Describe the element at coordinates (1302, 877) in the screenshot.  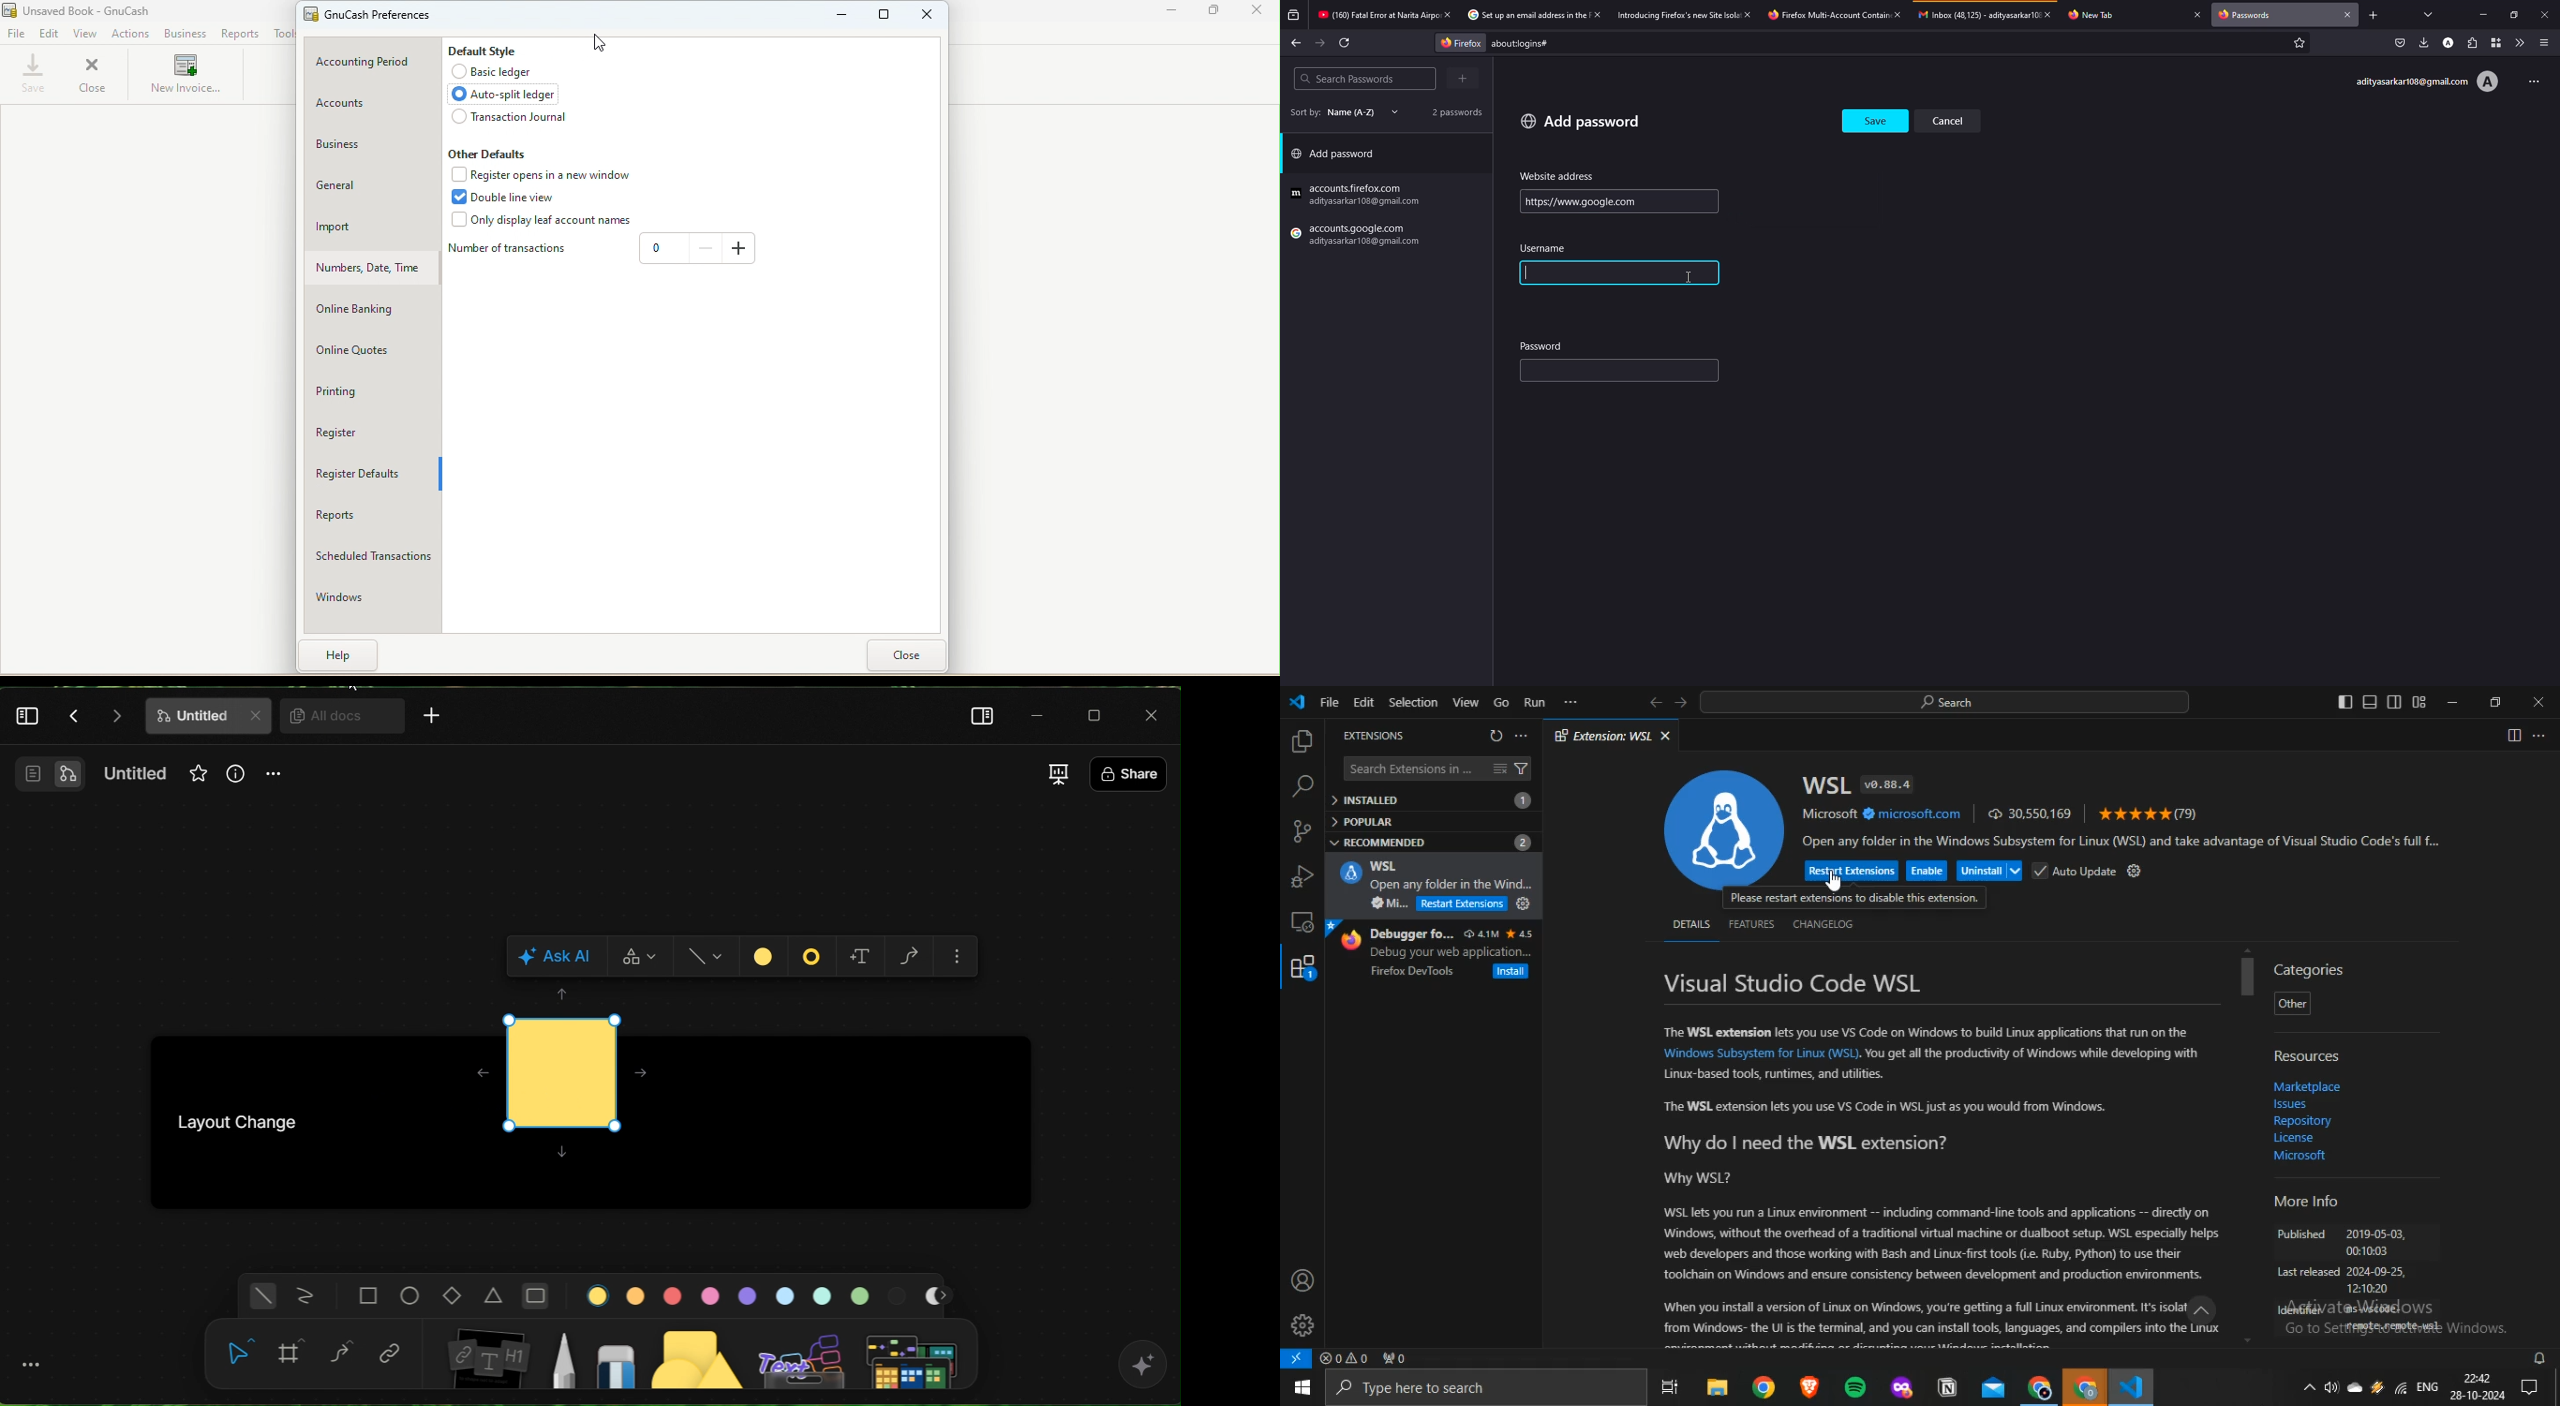
I see `run and debug` at that location.